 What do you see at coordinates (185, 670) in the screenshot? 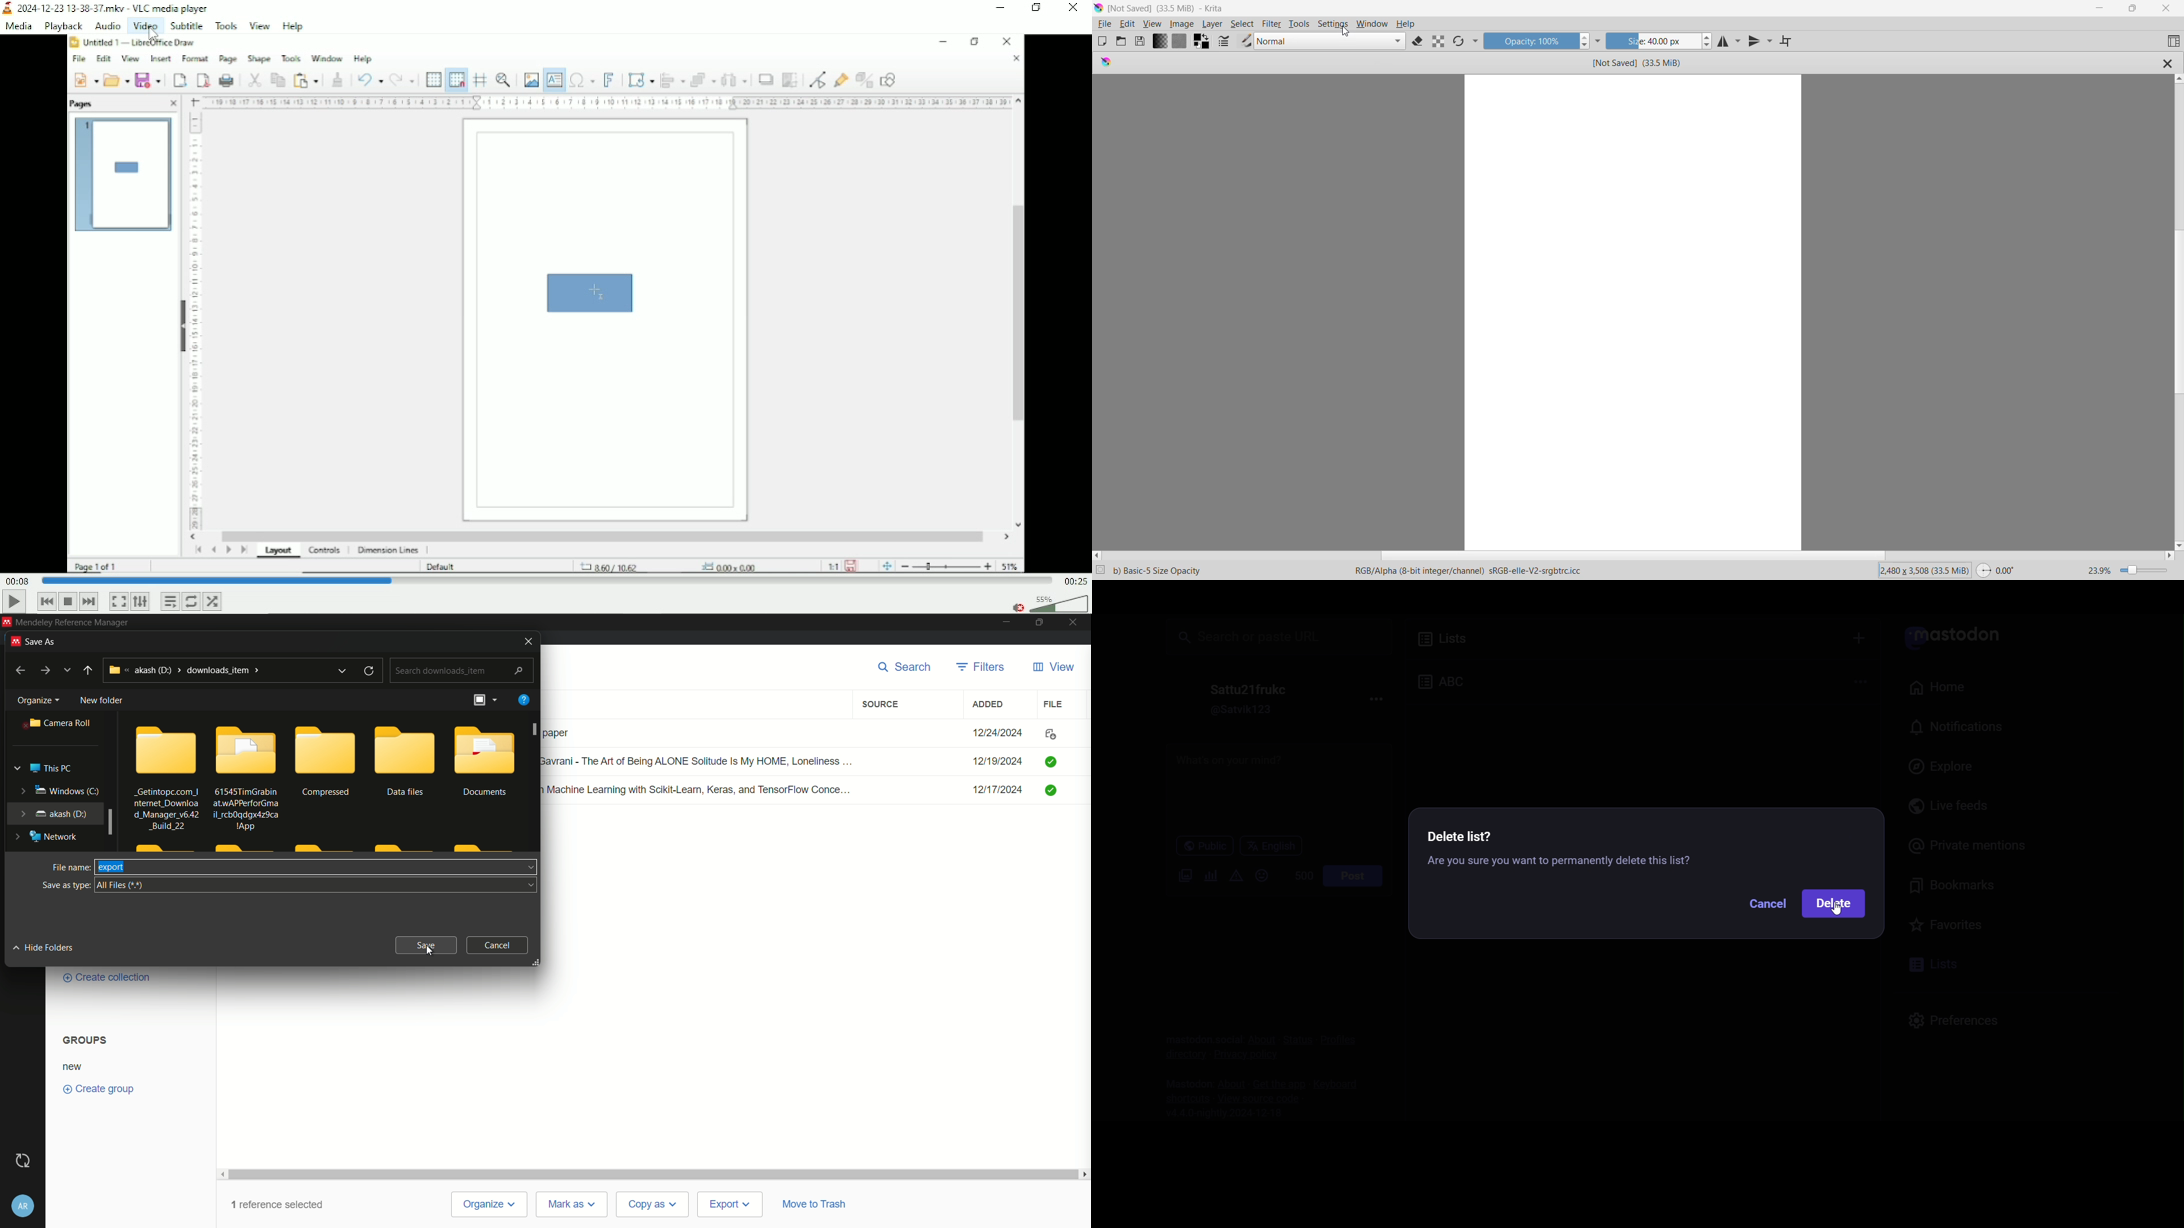
I see ` akash (D) > downloads item >` at bounding box center [185, 670].